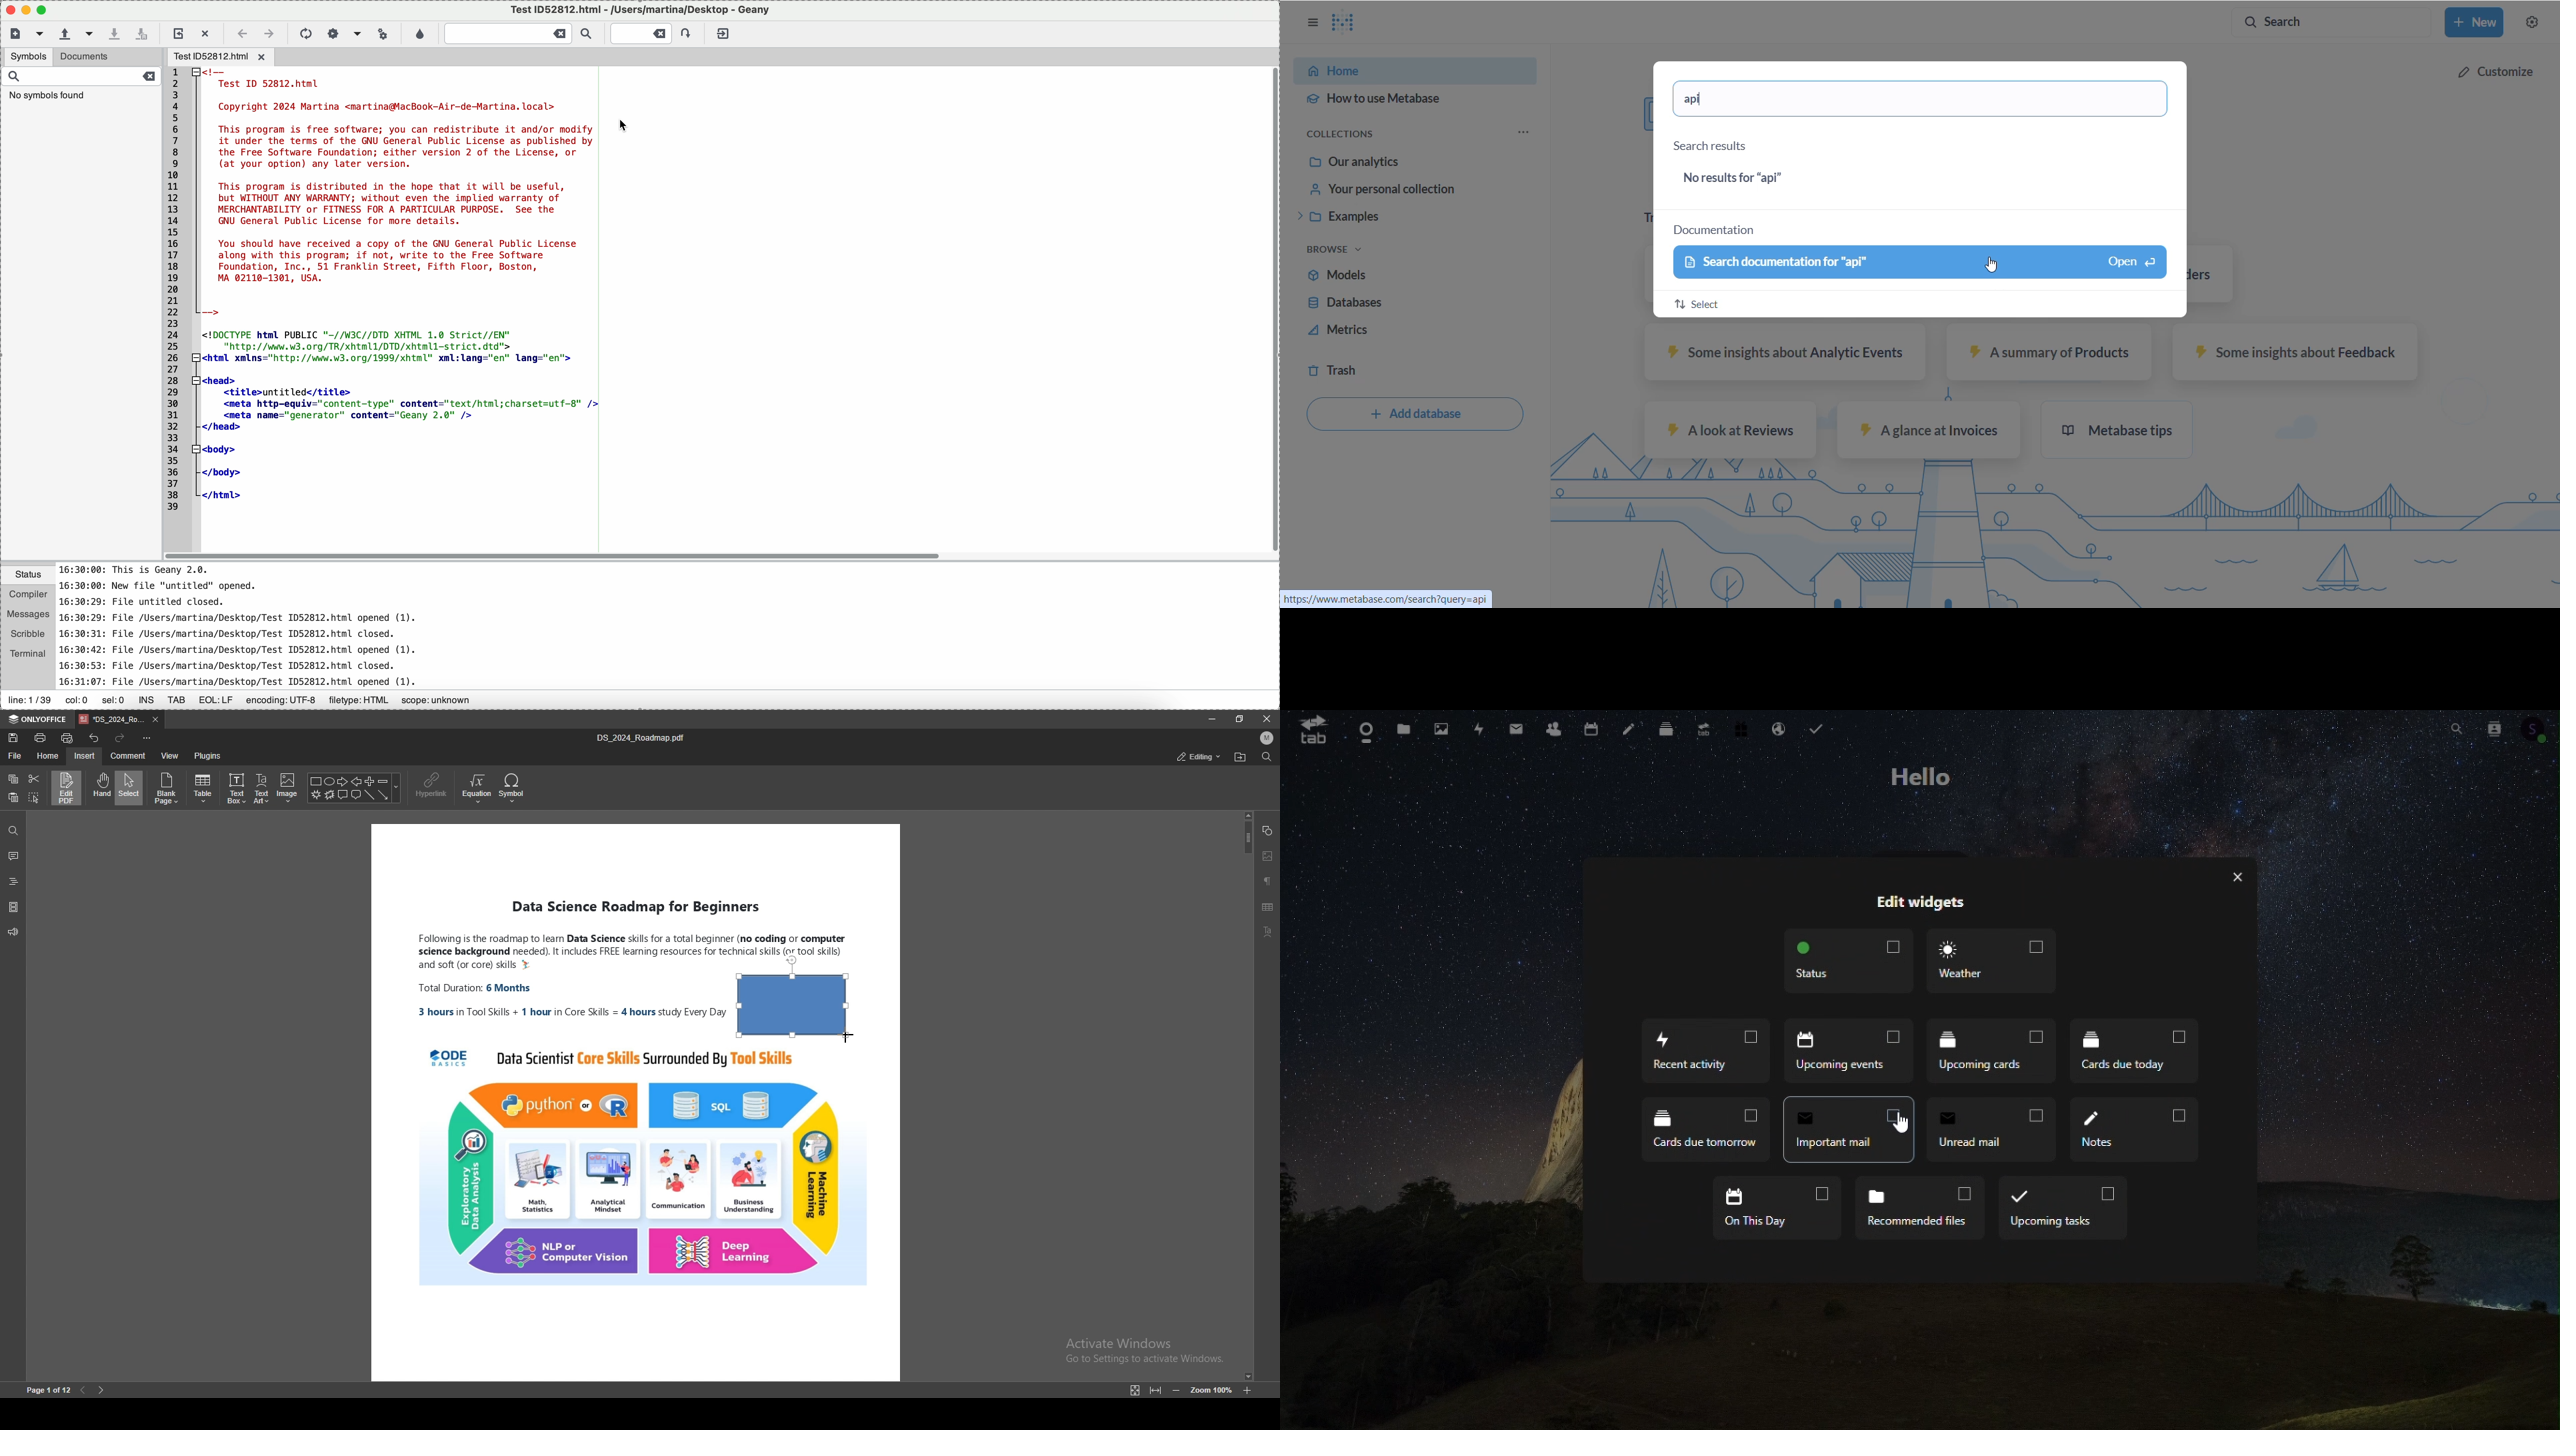 This screenshot has width=2576, height=1456. I want to click on Photos, so click(1440, 728).